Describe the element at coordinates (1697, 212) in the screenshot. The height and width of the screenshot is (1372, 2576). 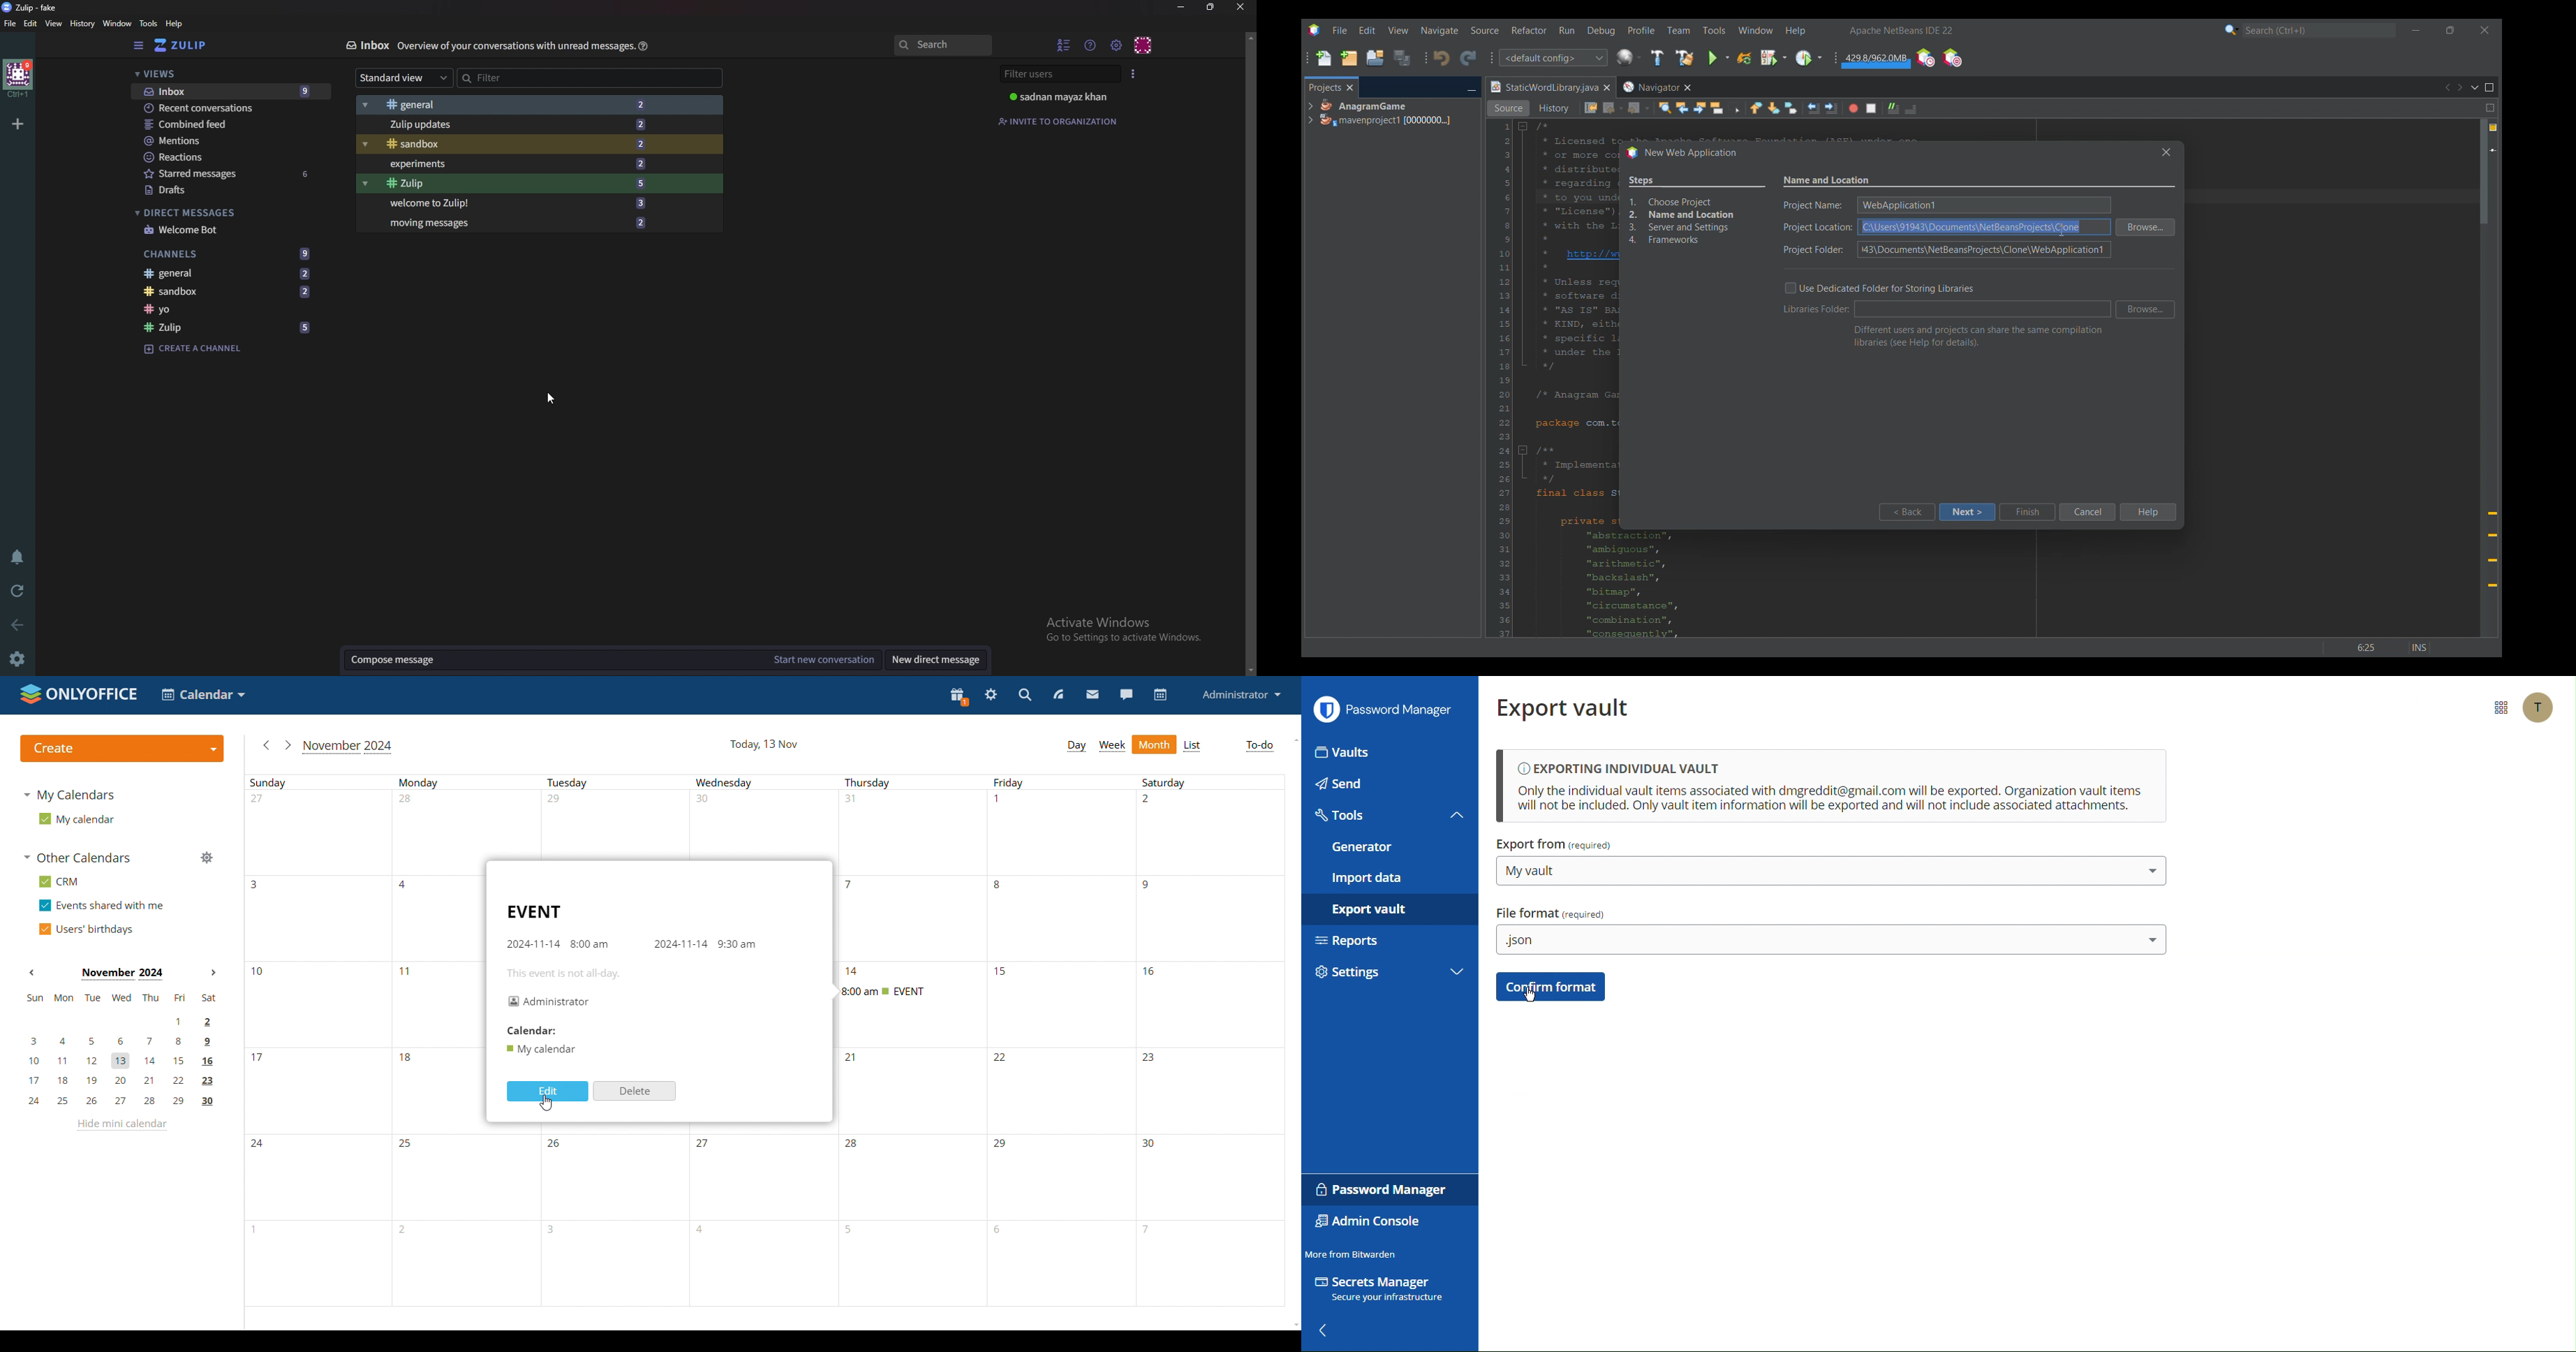
I see `Overview of process changed` at that location.